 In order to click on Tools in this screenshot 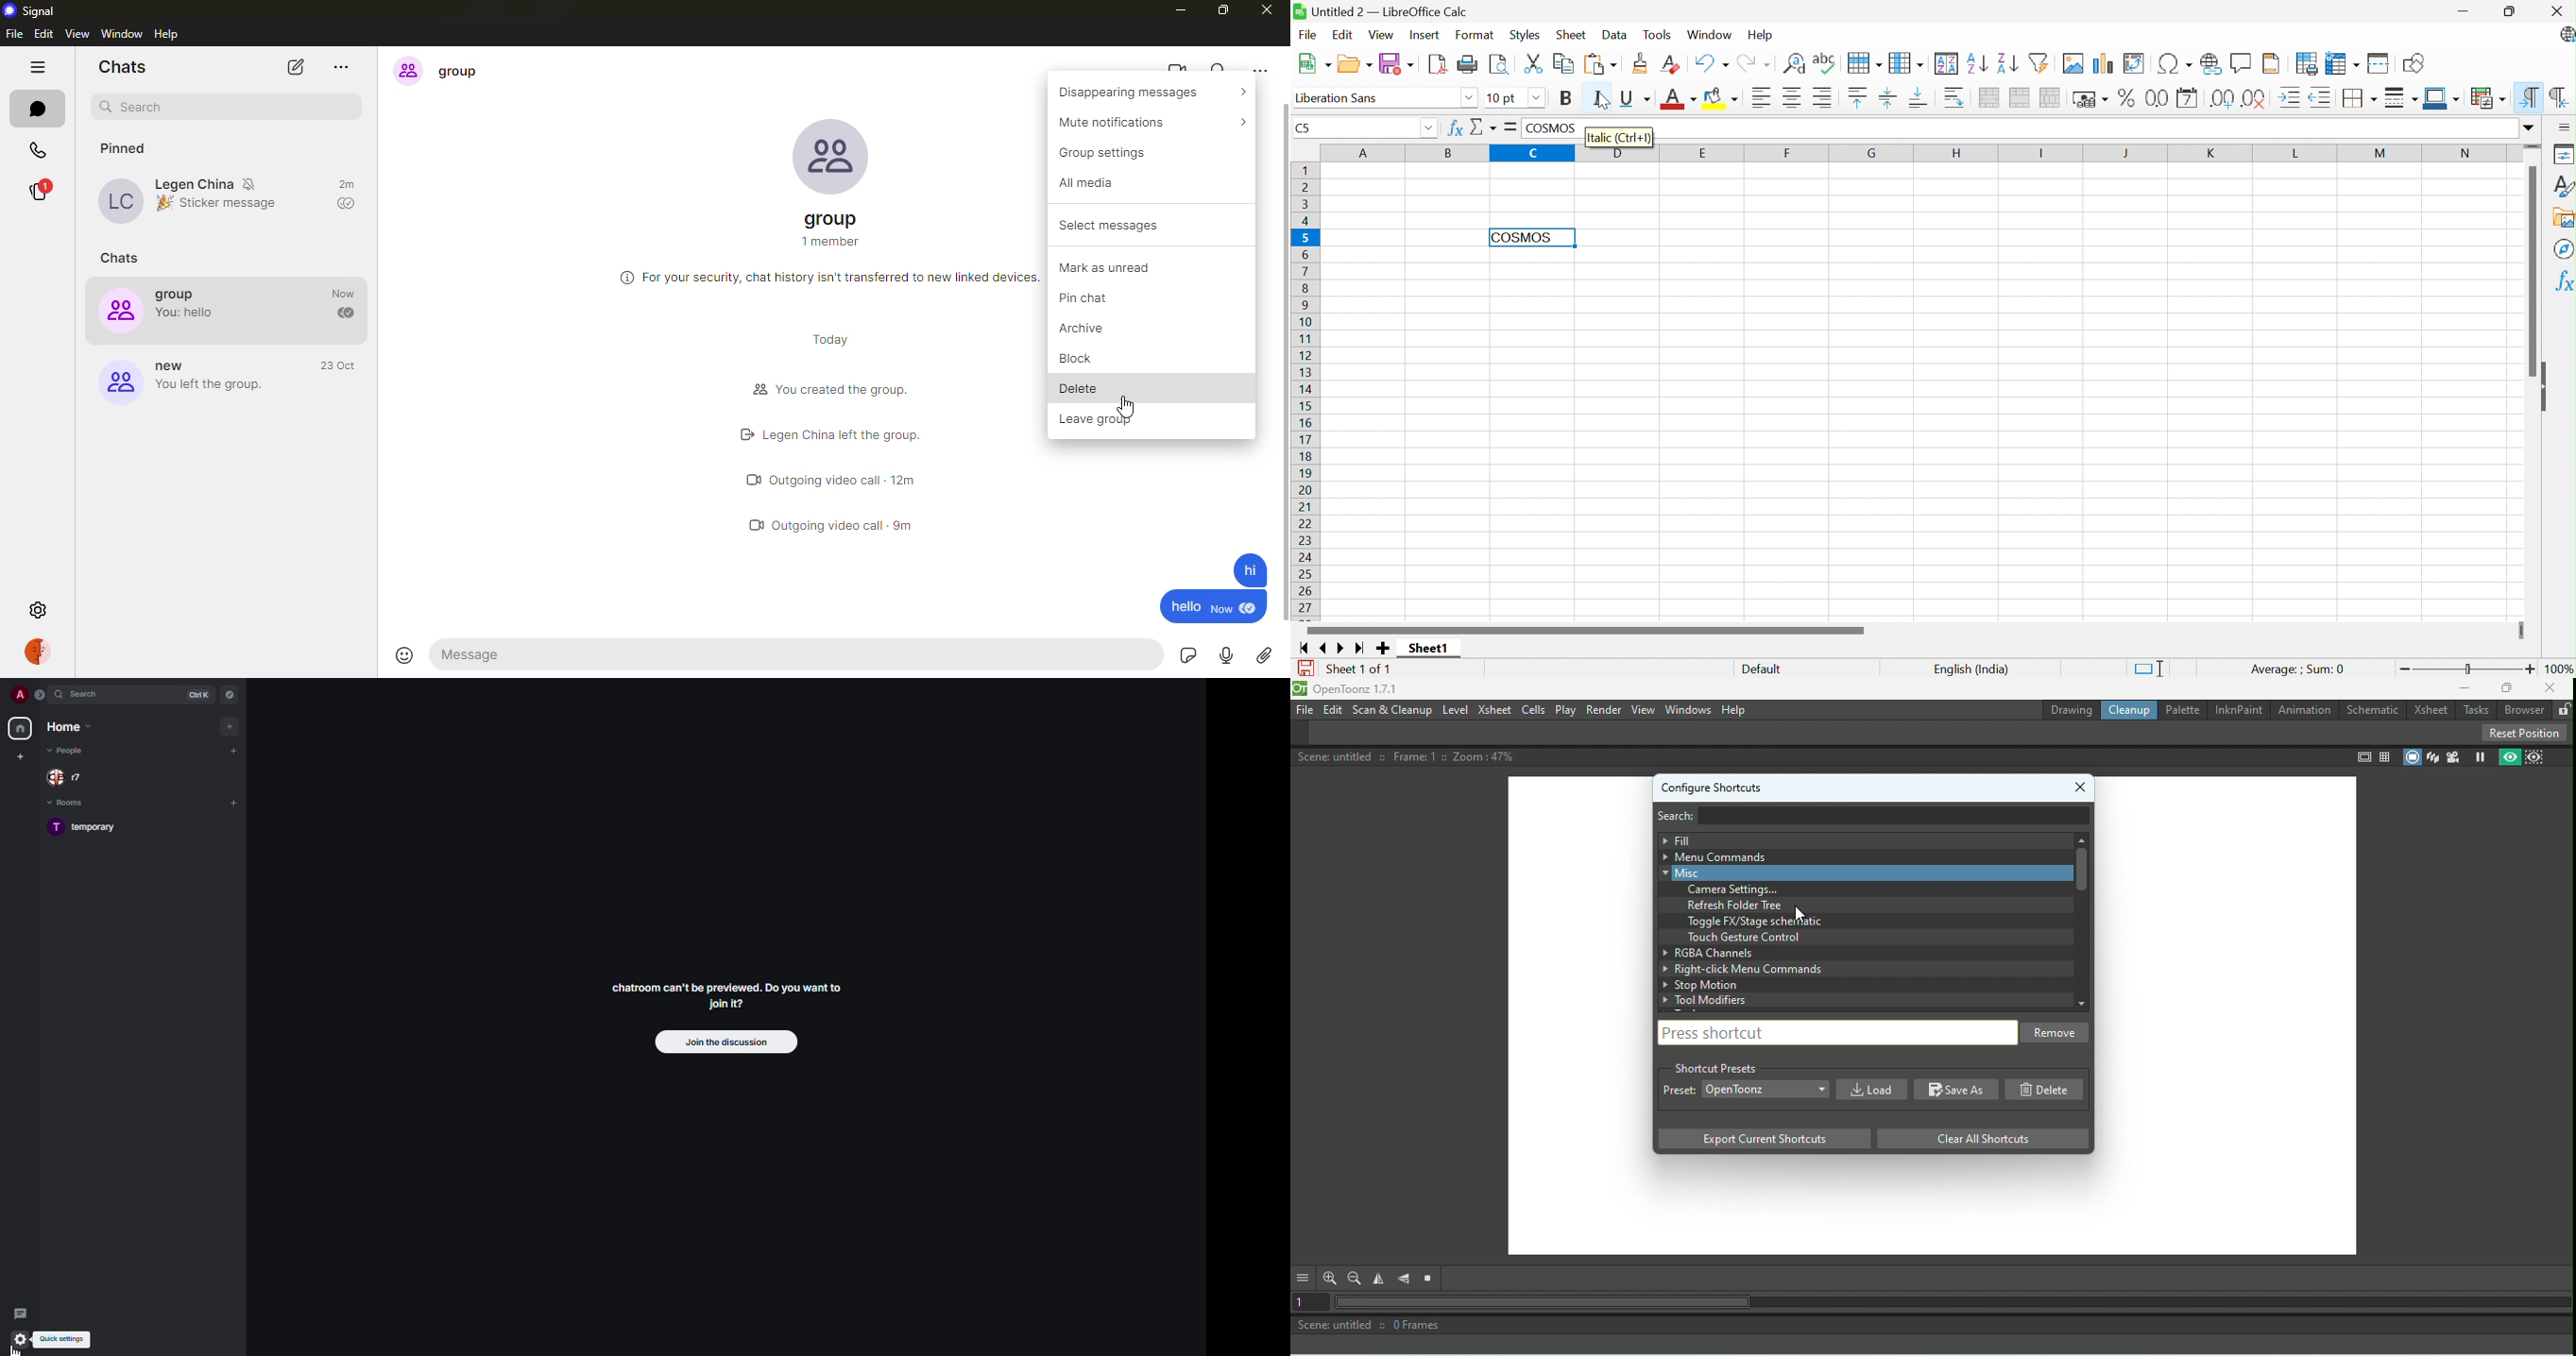, I will do `click(1661, 34)`.